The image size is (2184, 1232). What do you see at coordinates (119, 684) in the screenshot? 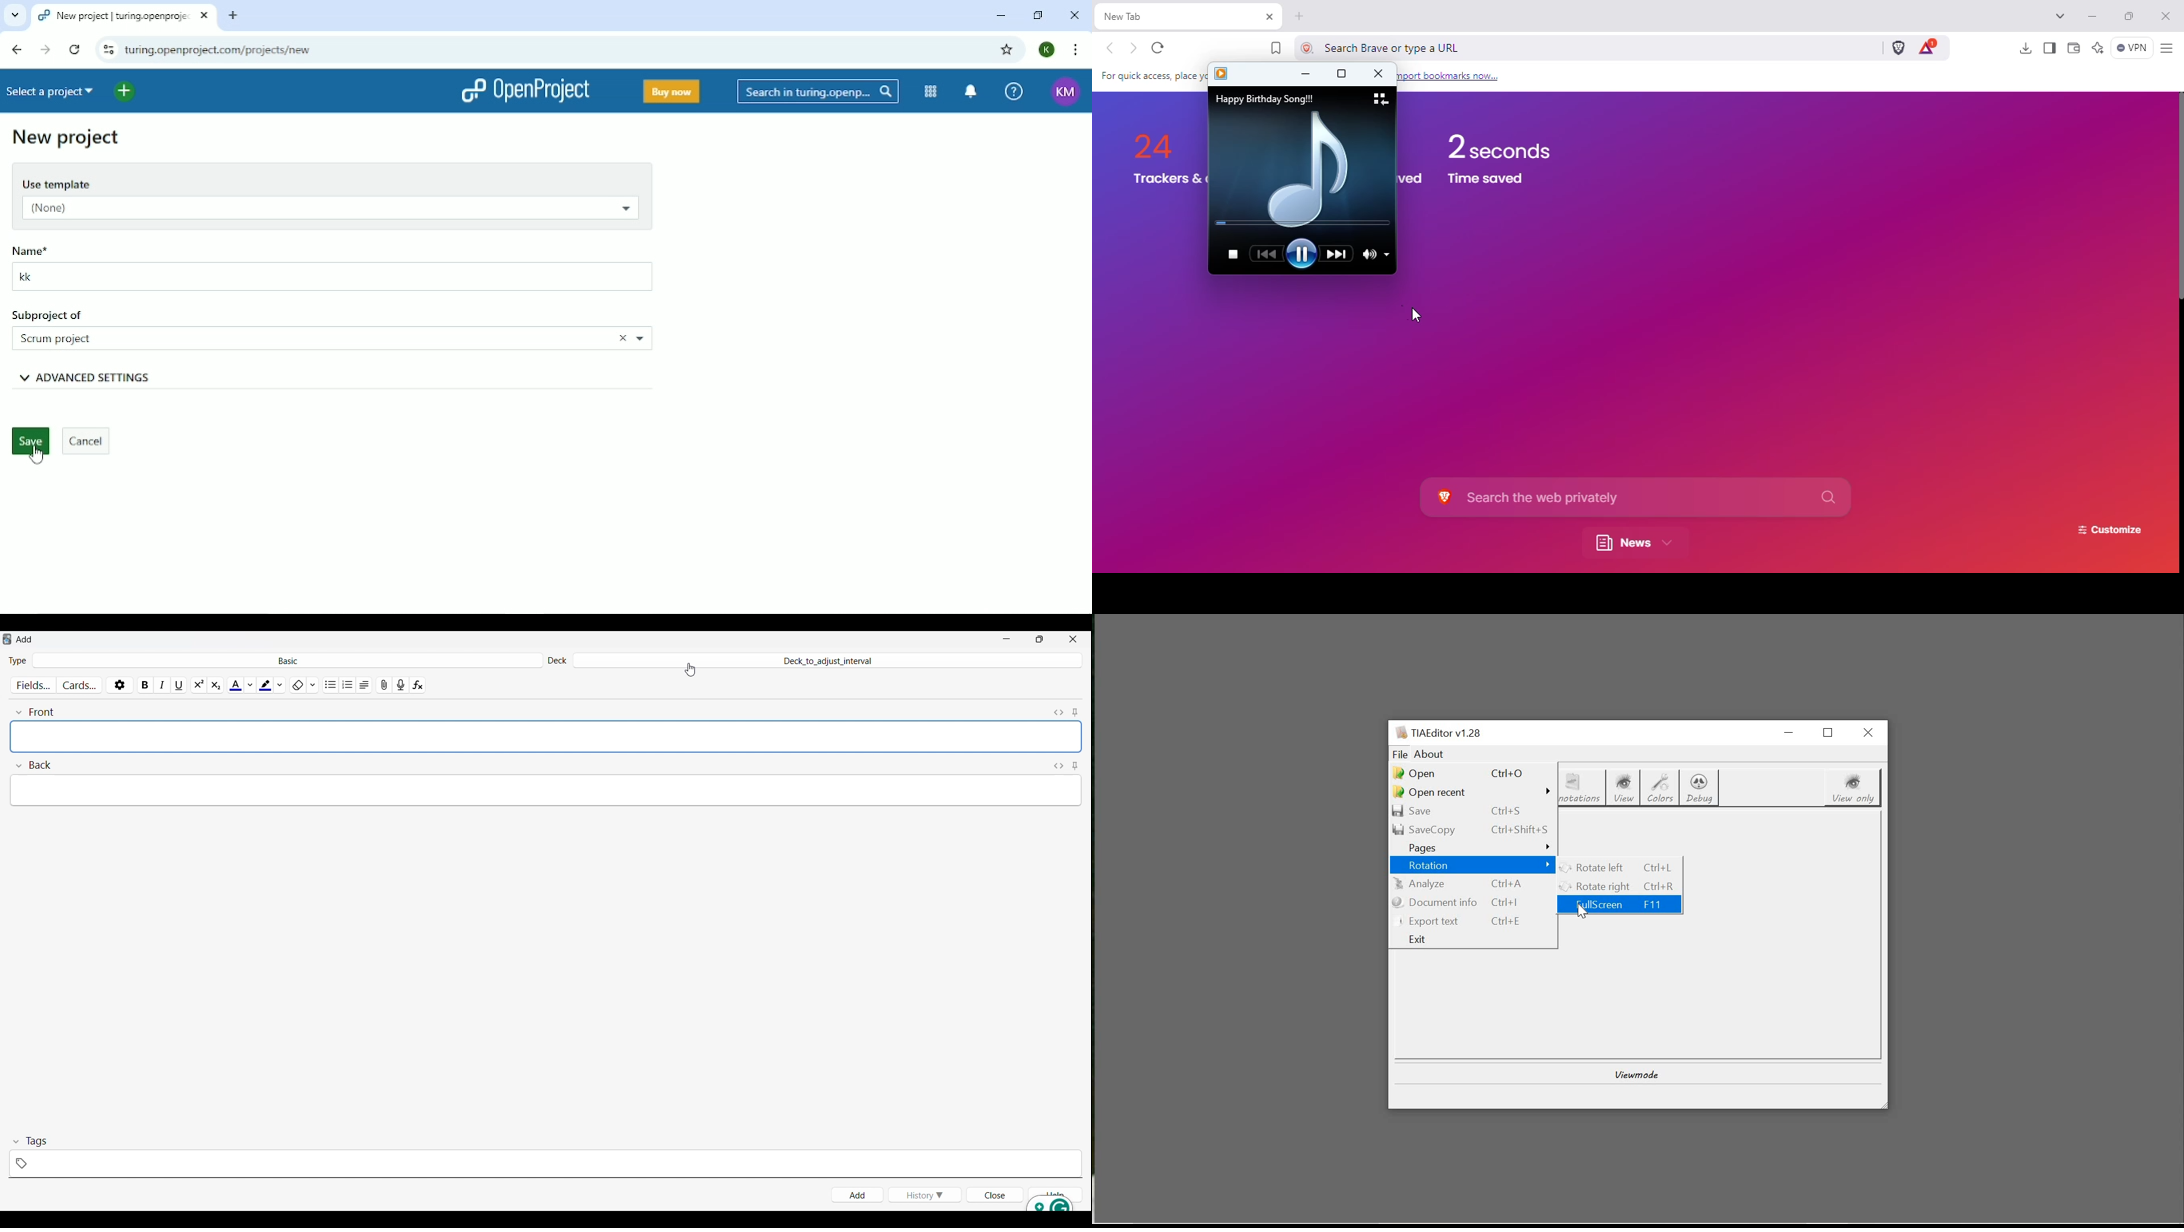
I see `Options` at bounding box center [119, 684].